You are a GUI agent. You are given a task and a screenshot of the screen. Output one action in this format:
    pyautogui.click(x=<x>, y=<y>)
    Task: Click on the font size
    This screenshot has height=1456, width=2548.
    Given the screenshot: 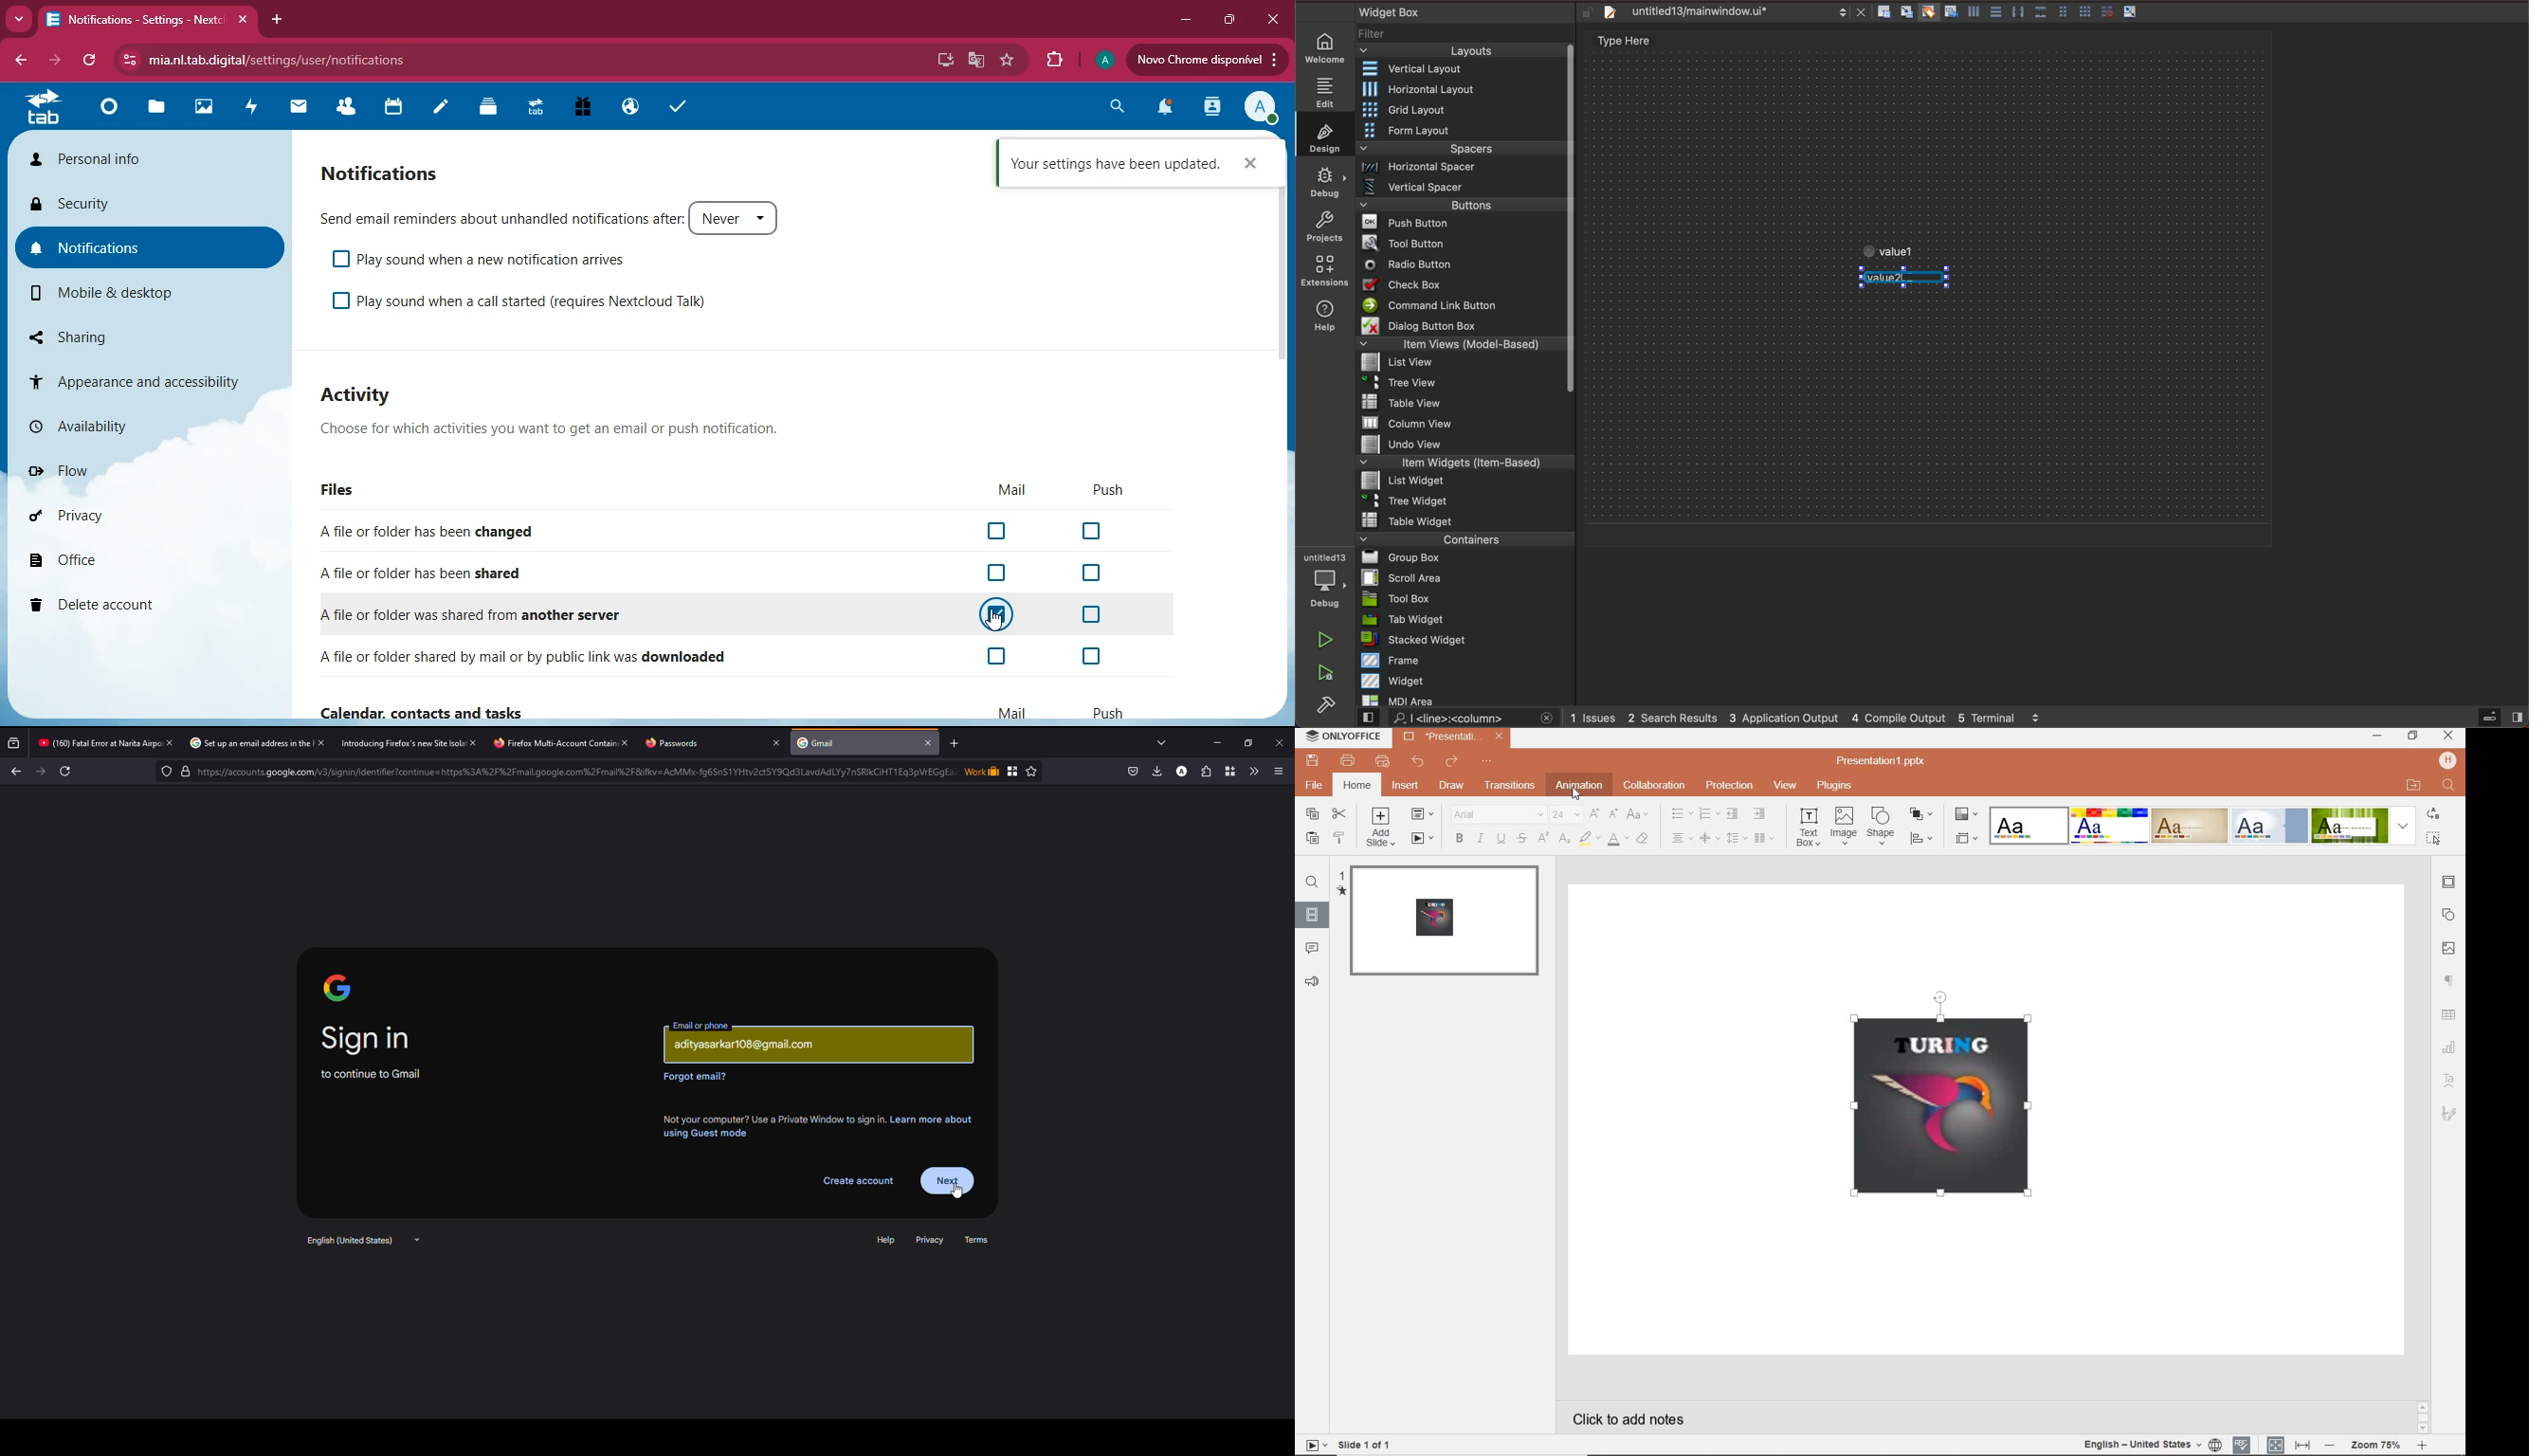 What is the action you would take?
    pyautogui.click(x=1565, y=814)
    